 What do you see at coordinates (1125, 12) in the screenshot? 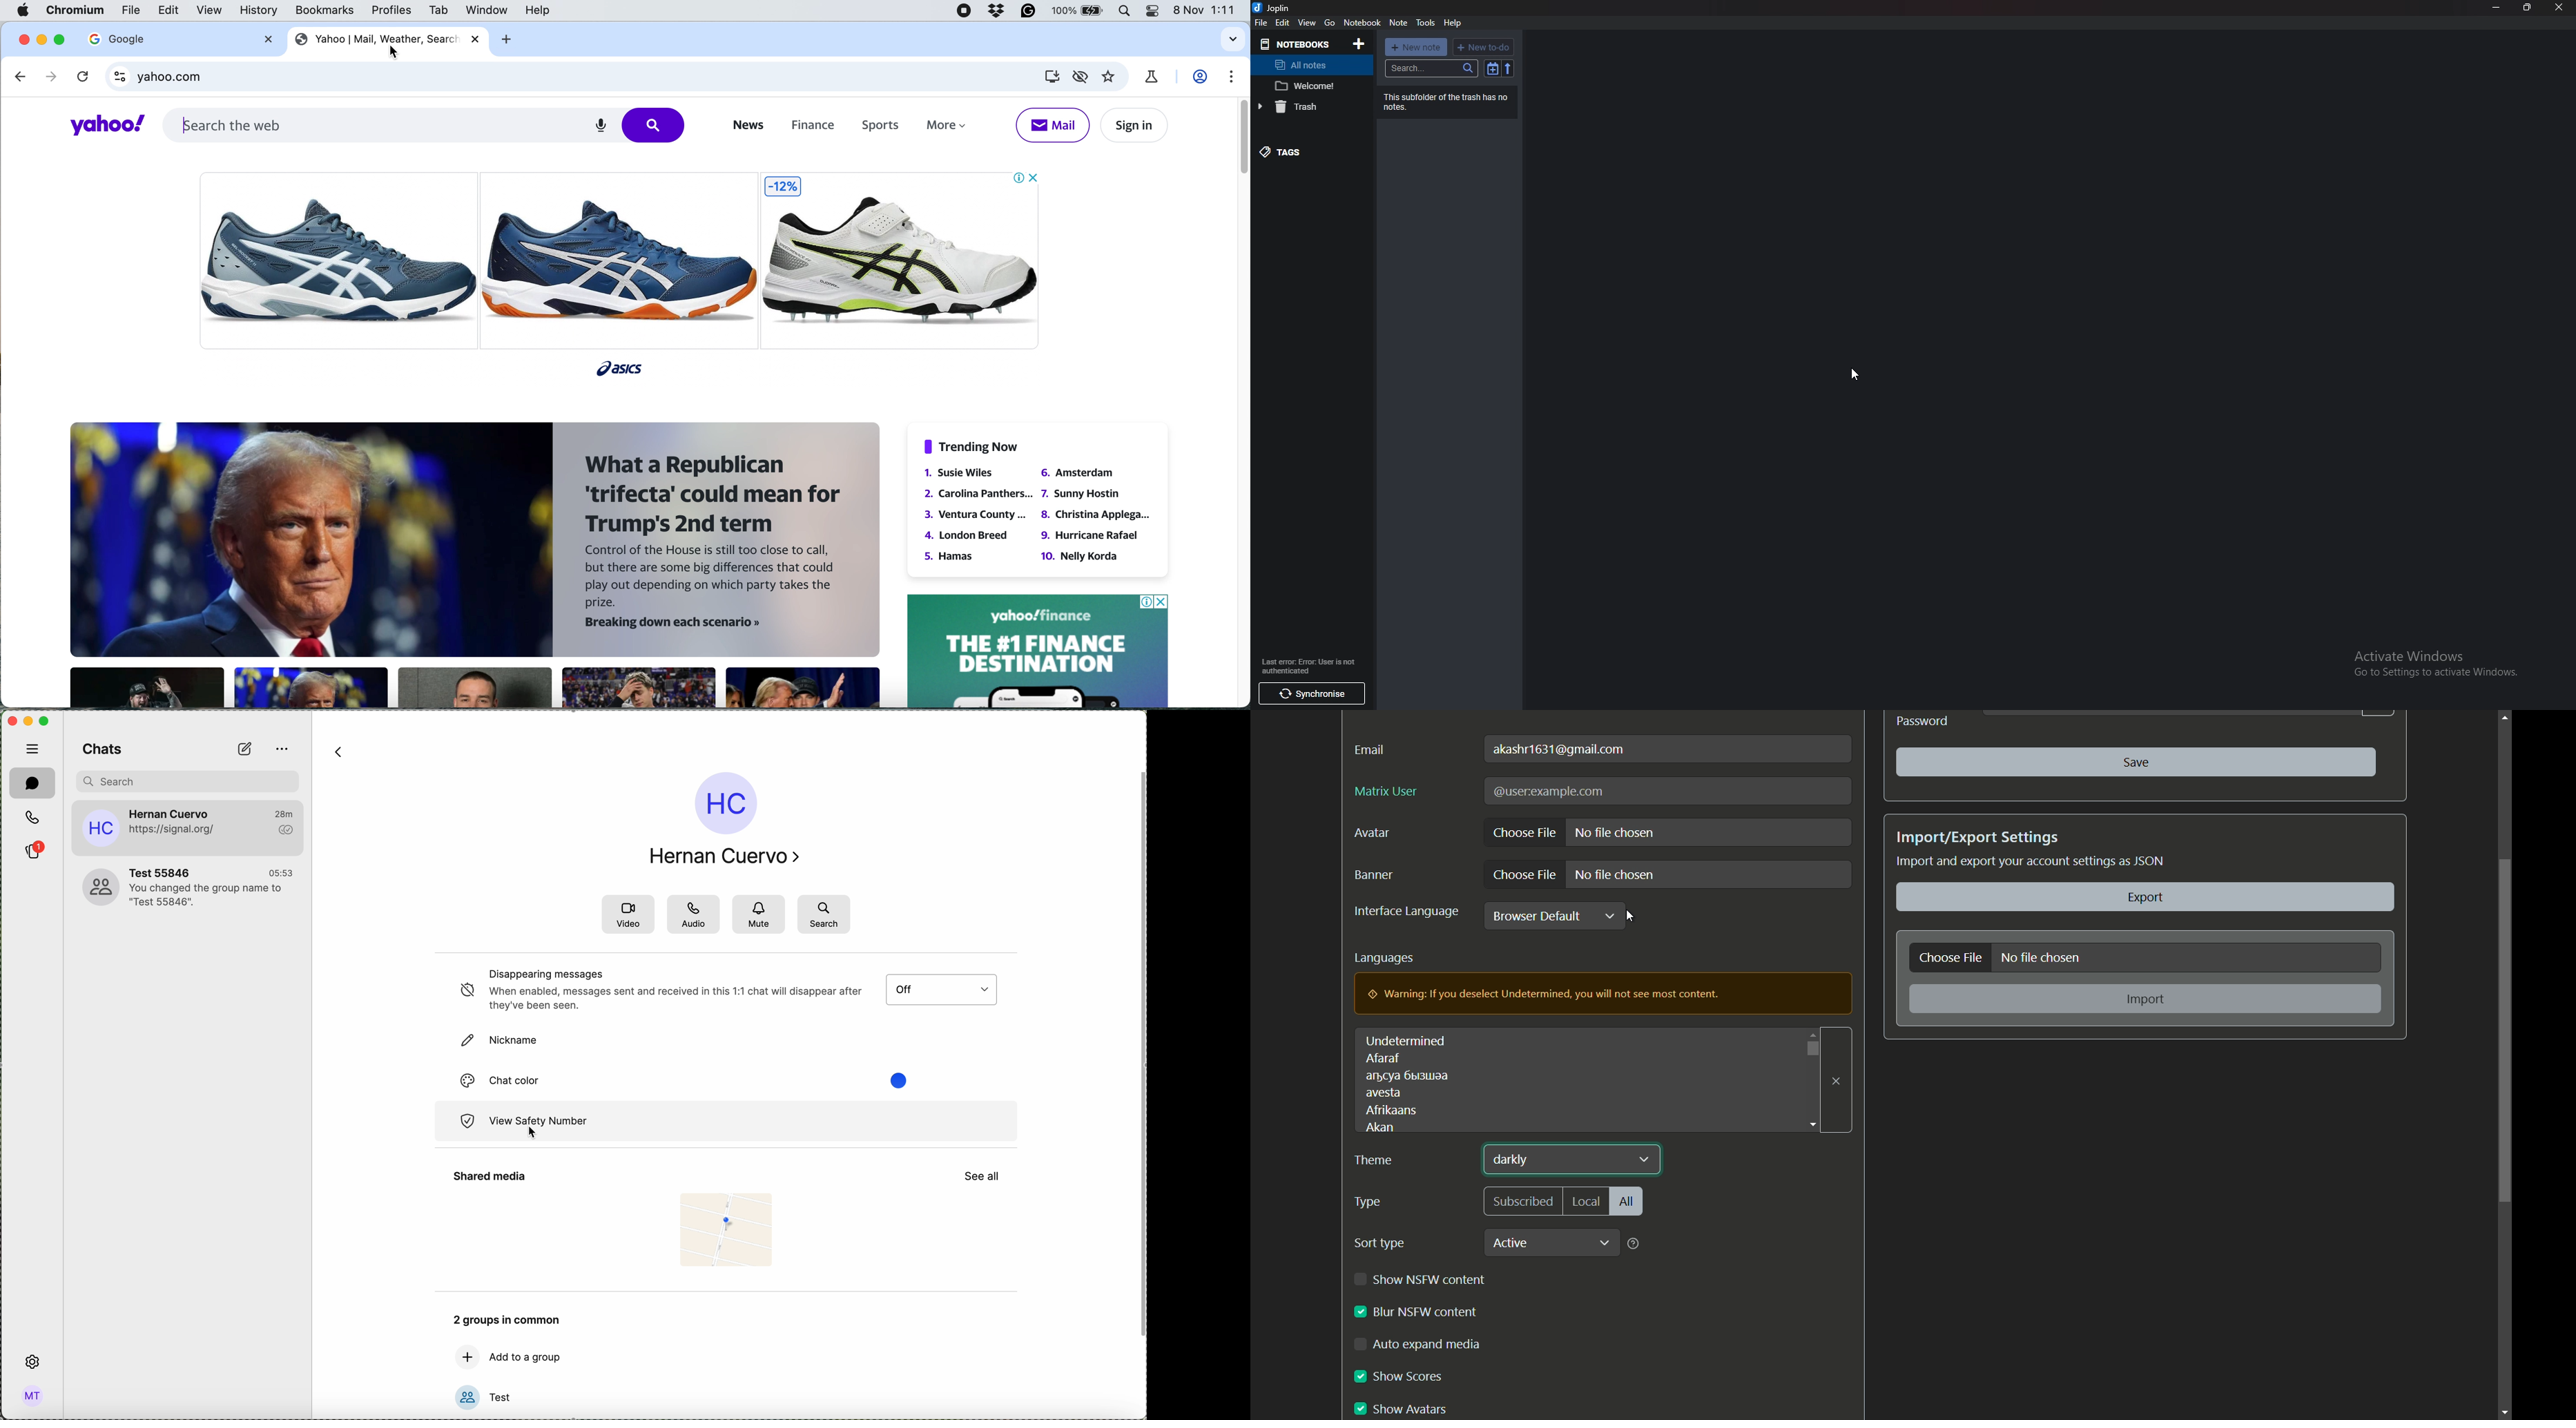
I see `spotlight search` at bounding box center [1125, 12].